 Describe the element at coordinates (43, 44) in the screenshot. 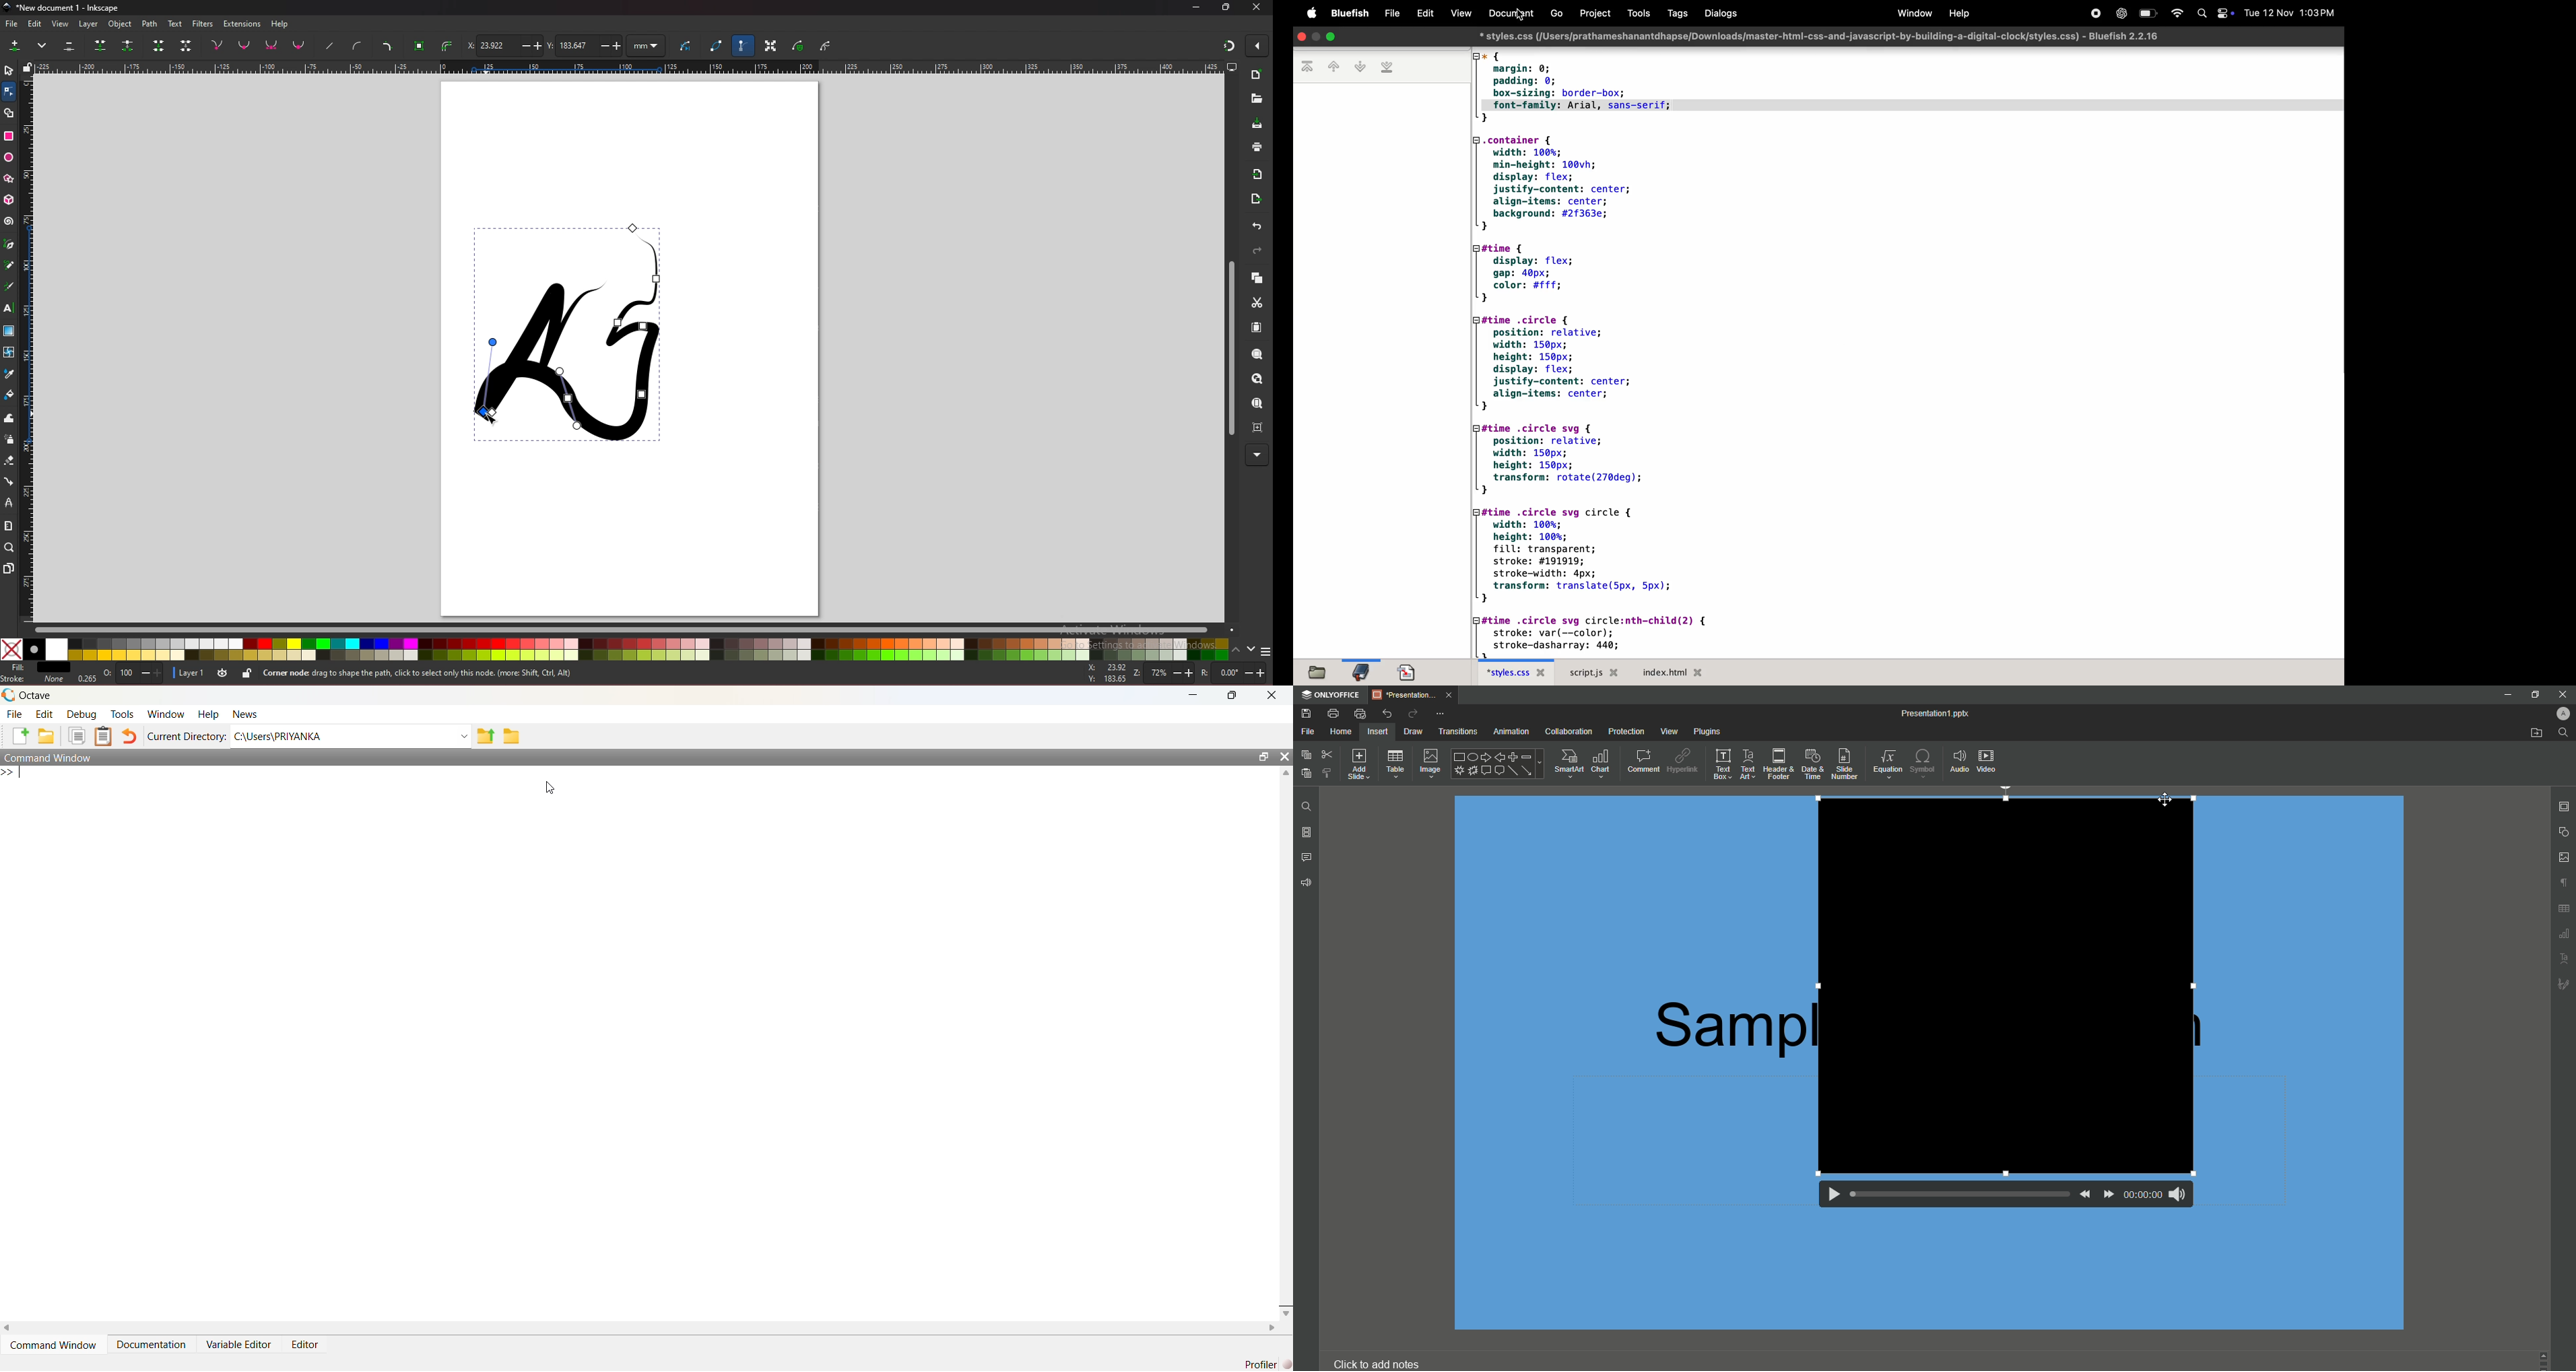

I see `more` at that location.